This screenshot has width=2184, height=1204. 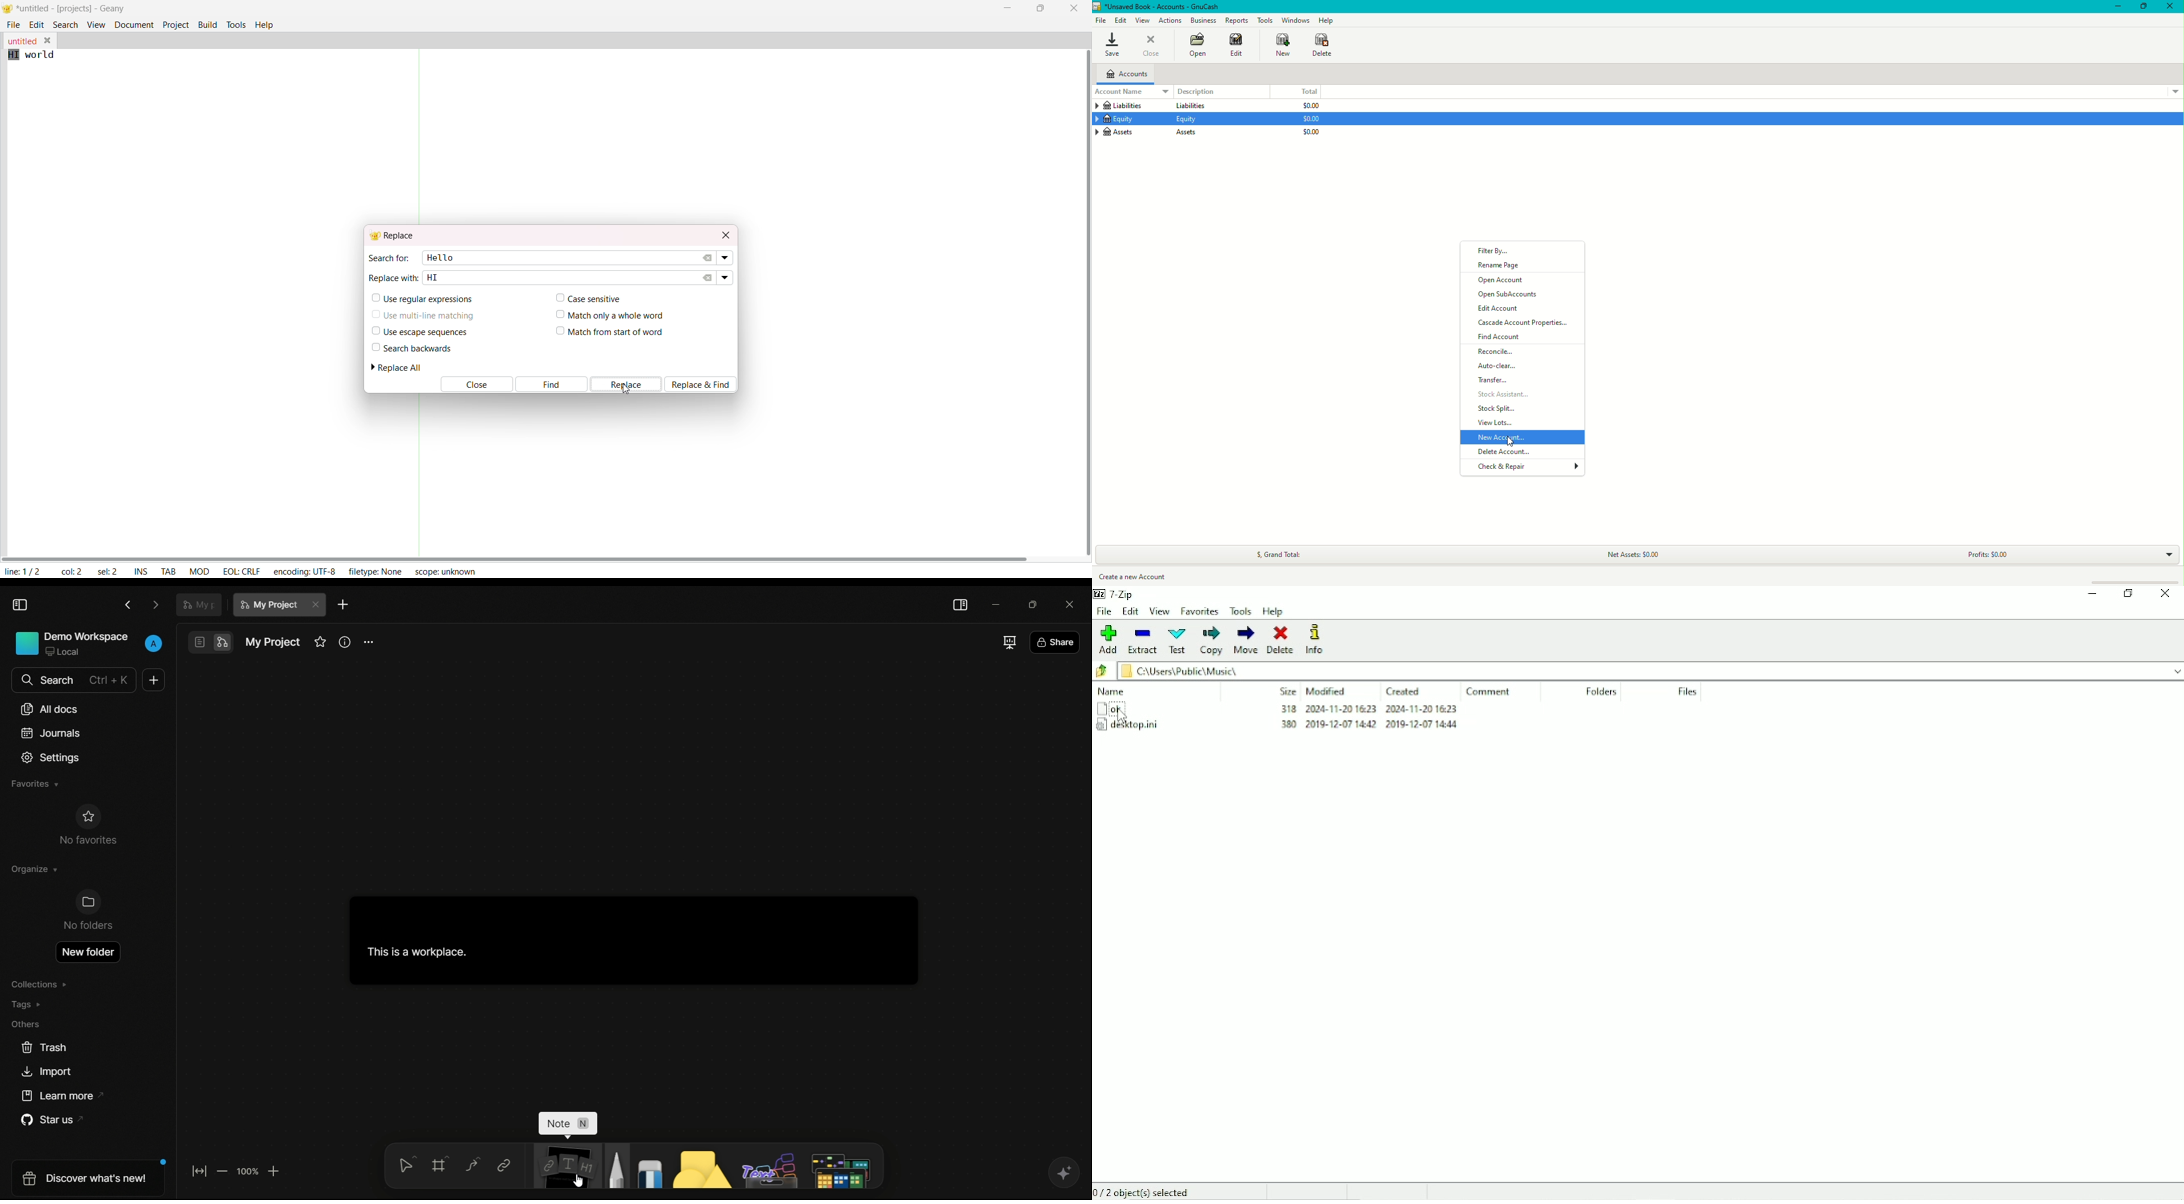 What do you see at coordinates (1057, 641) in the screenshot?
I see `share` at bounding box center [1057, 641].